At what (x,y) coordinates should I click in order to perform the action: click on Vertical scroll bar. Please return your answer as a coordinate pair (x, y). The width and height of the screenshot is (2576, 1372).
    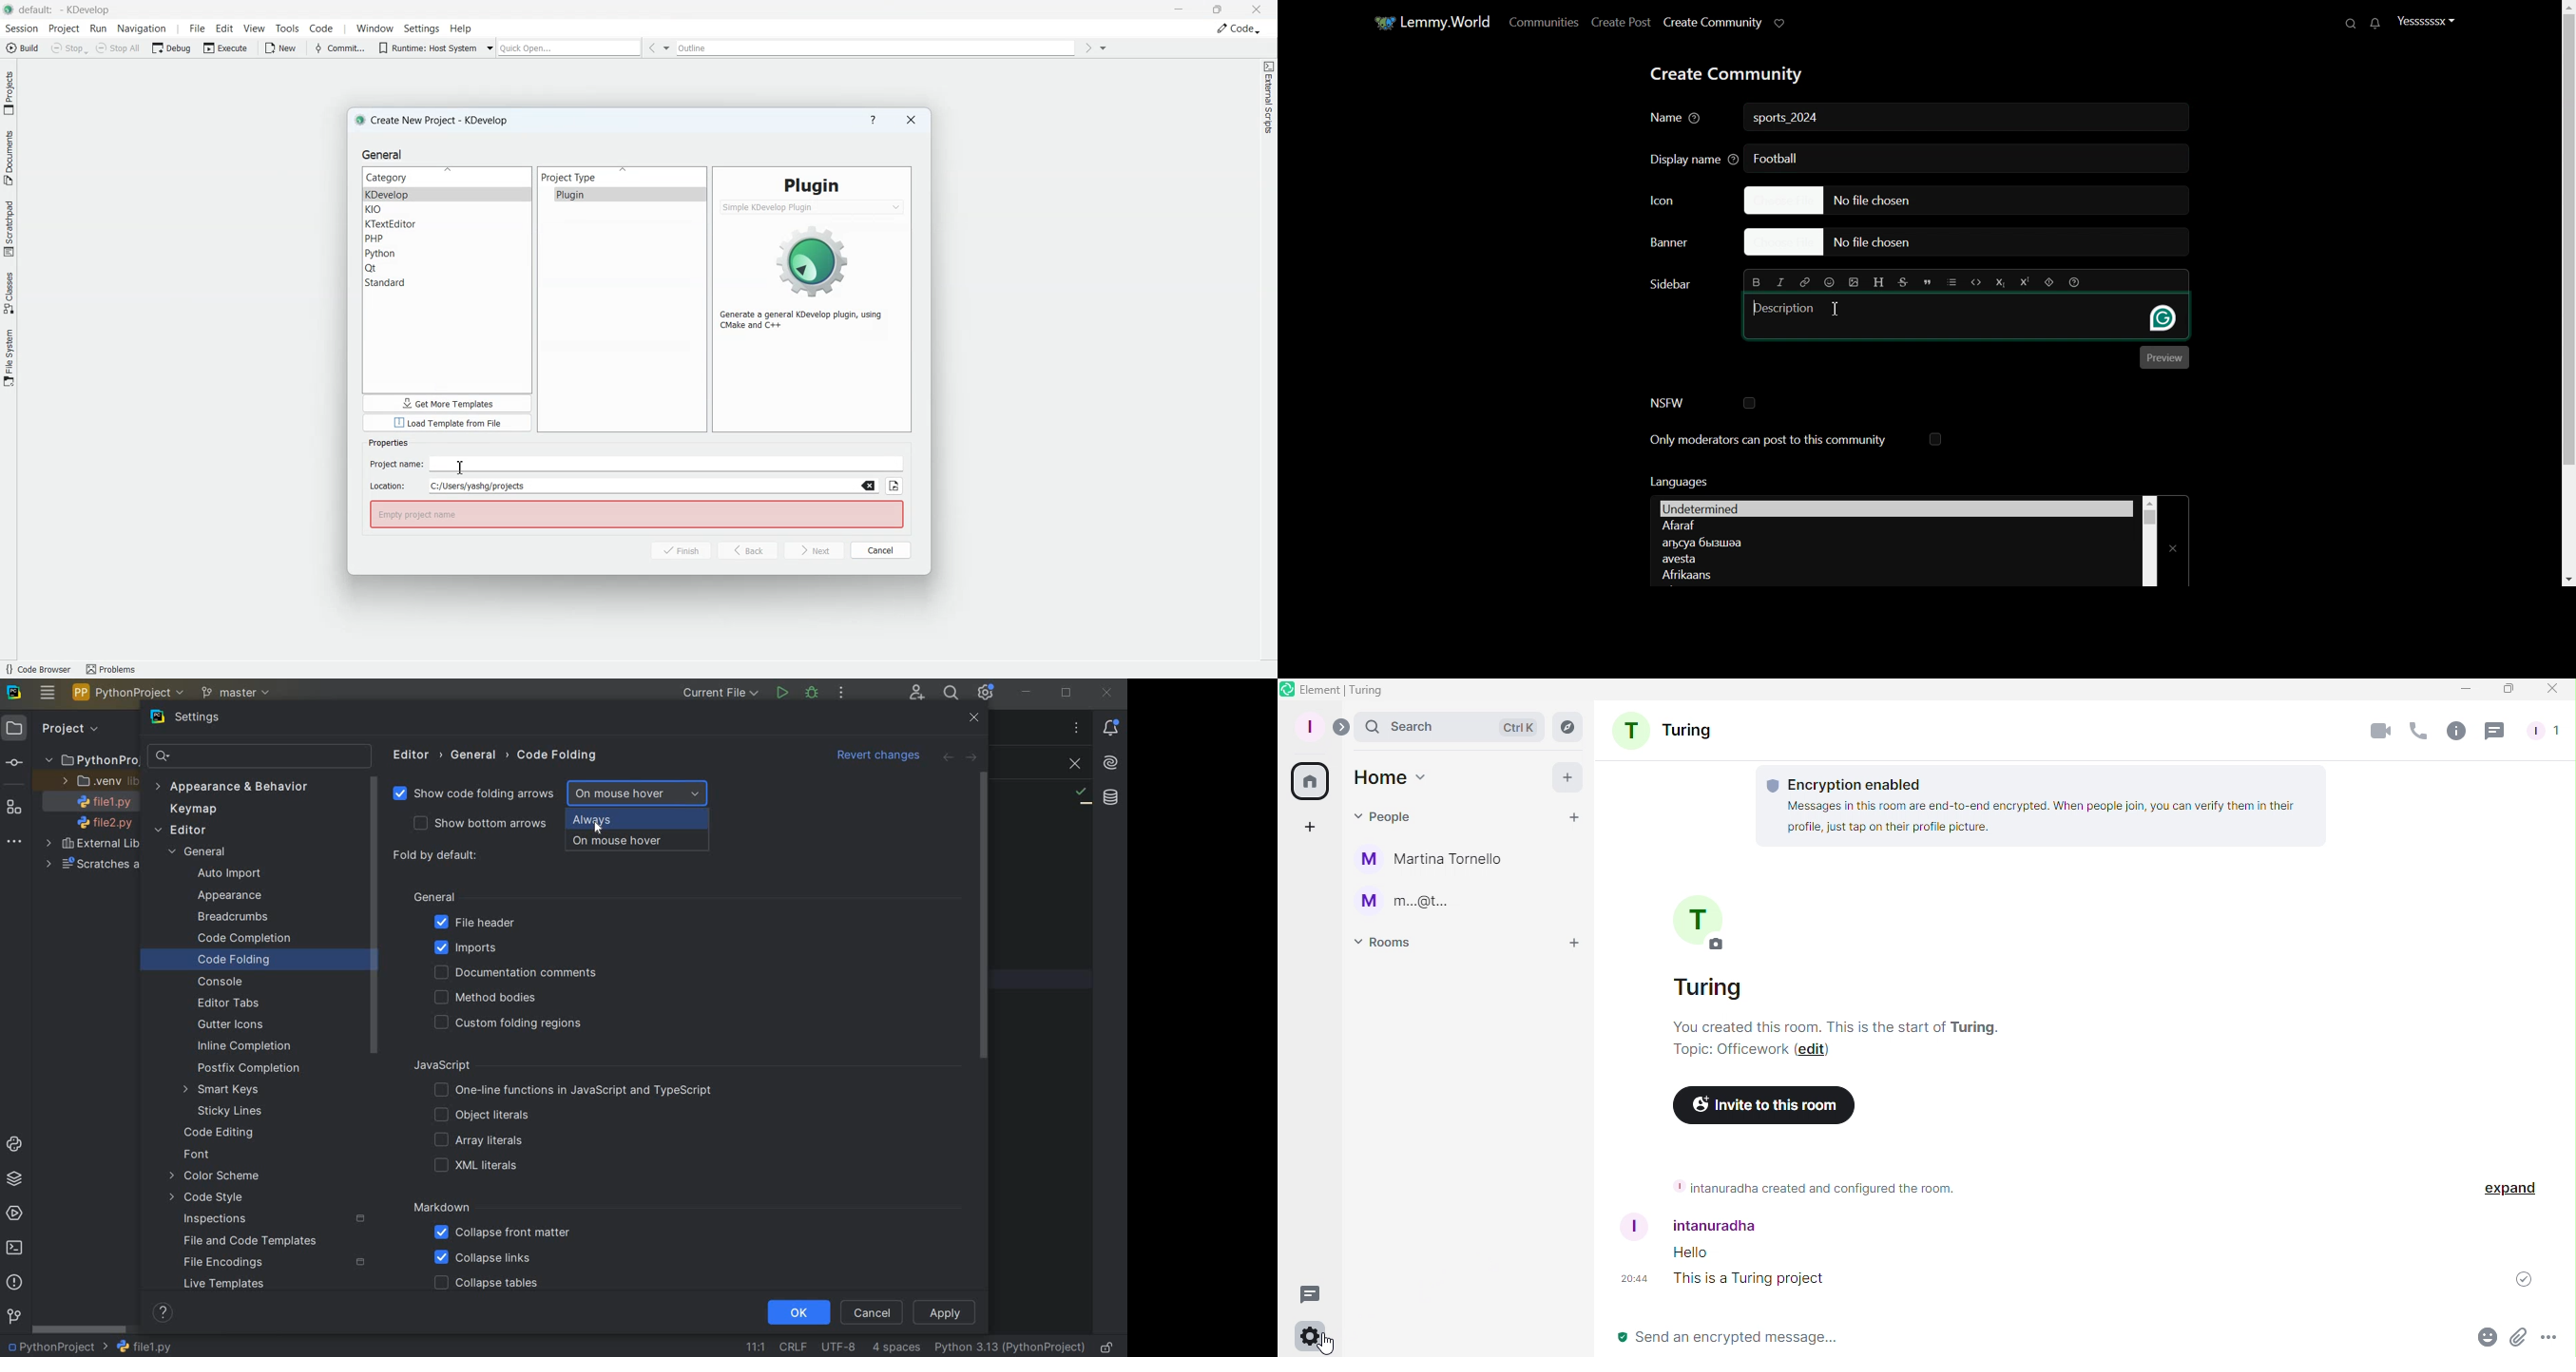
    Looking at the image, I should click on (2149, 541).